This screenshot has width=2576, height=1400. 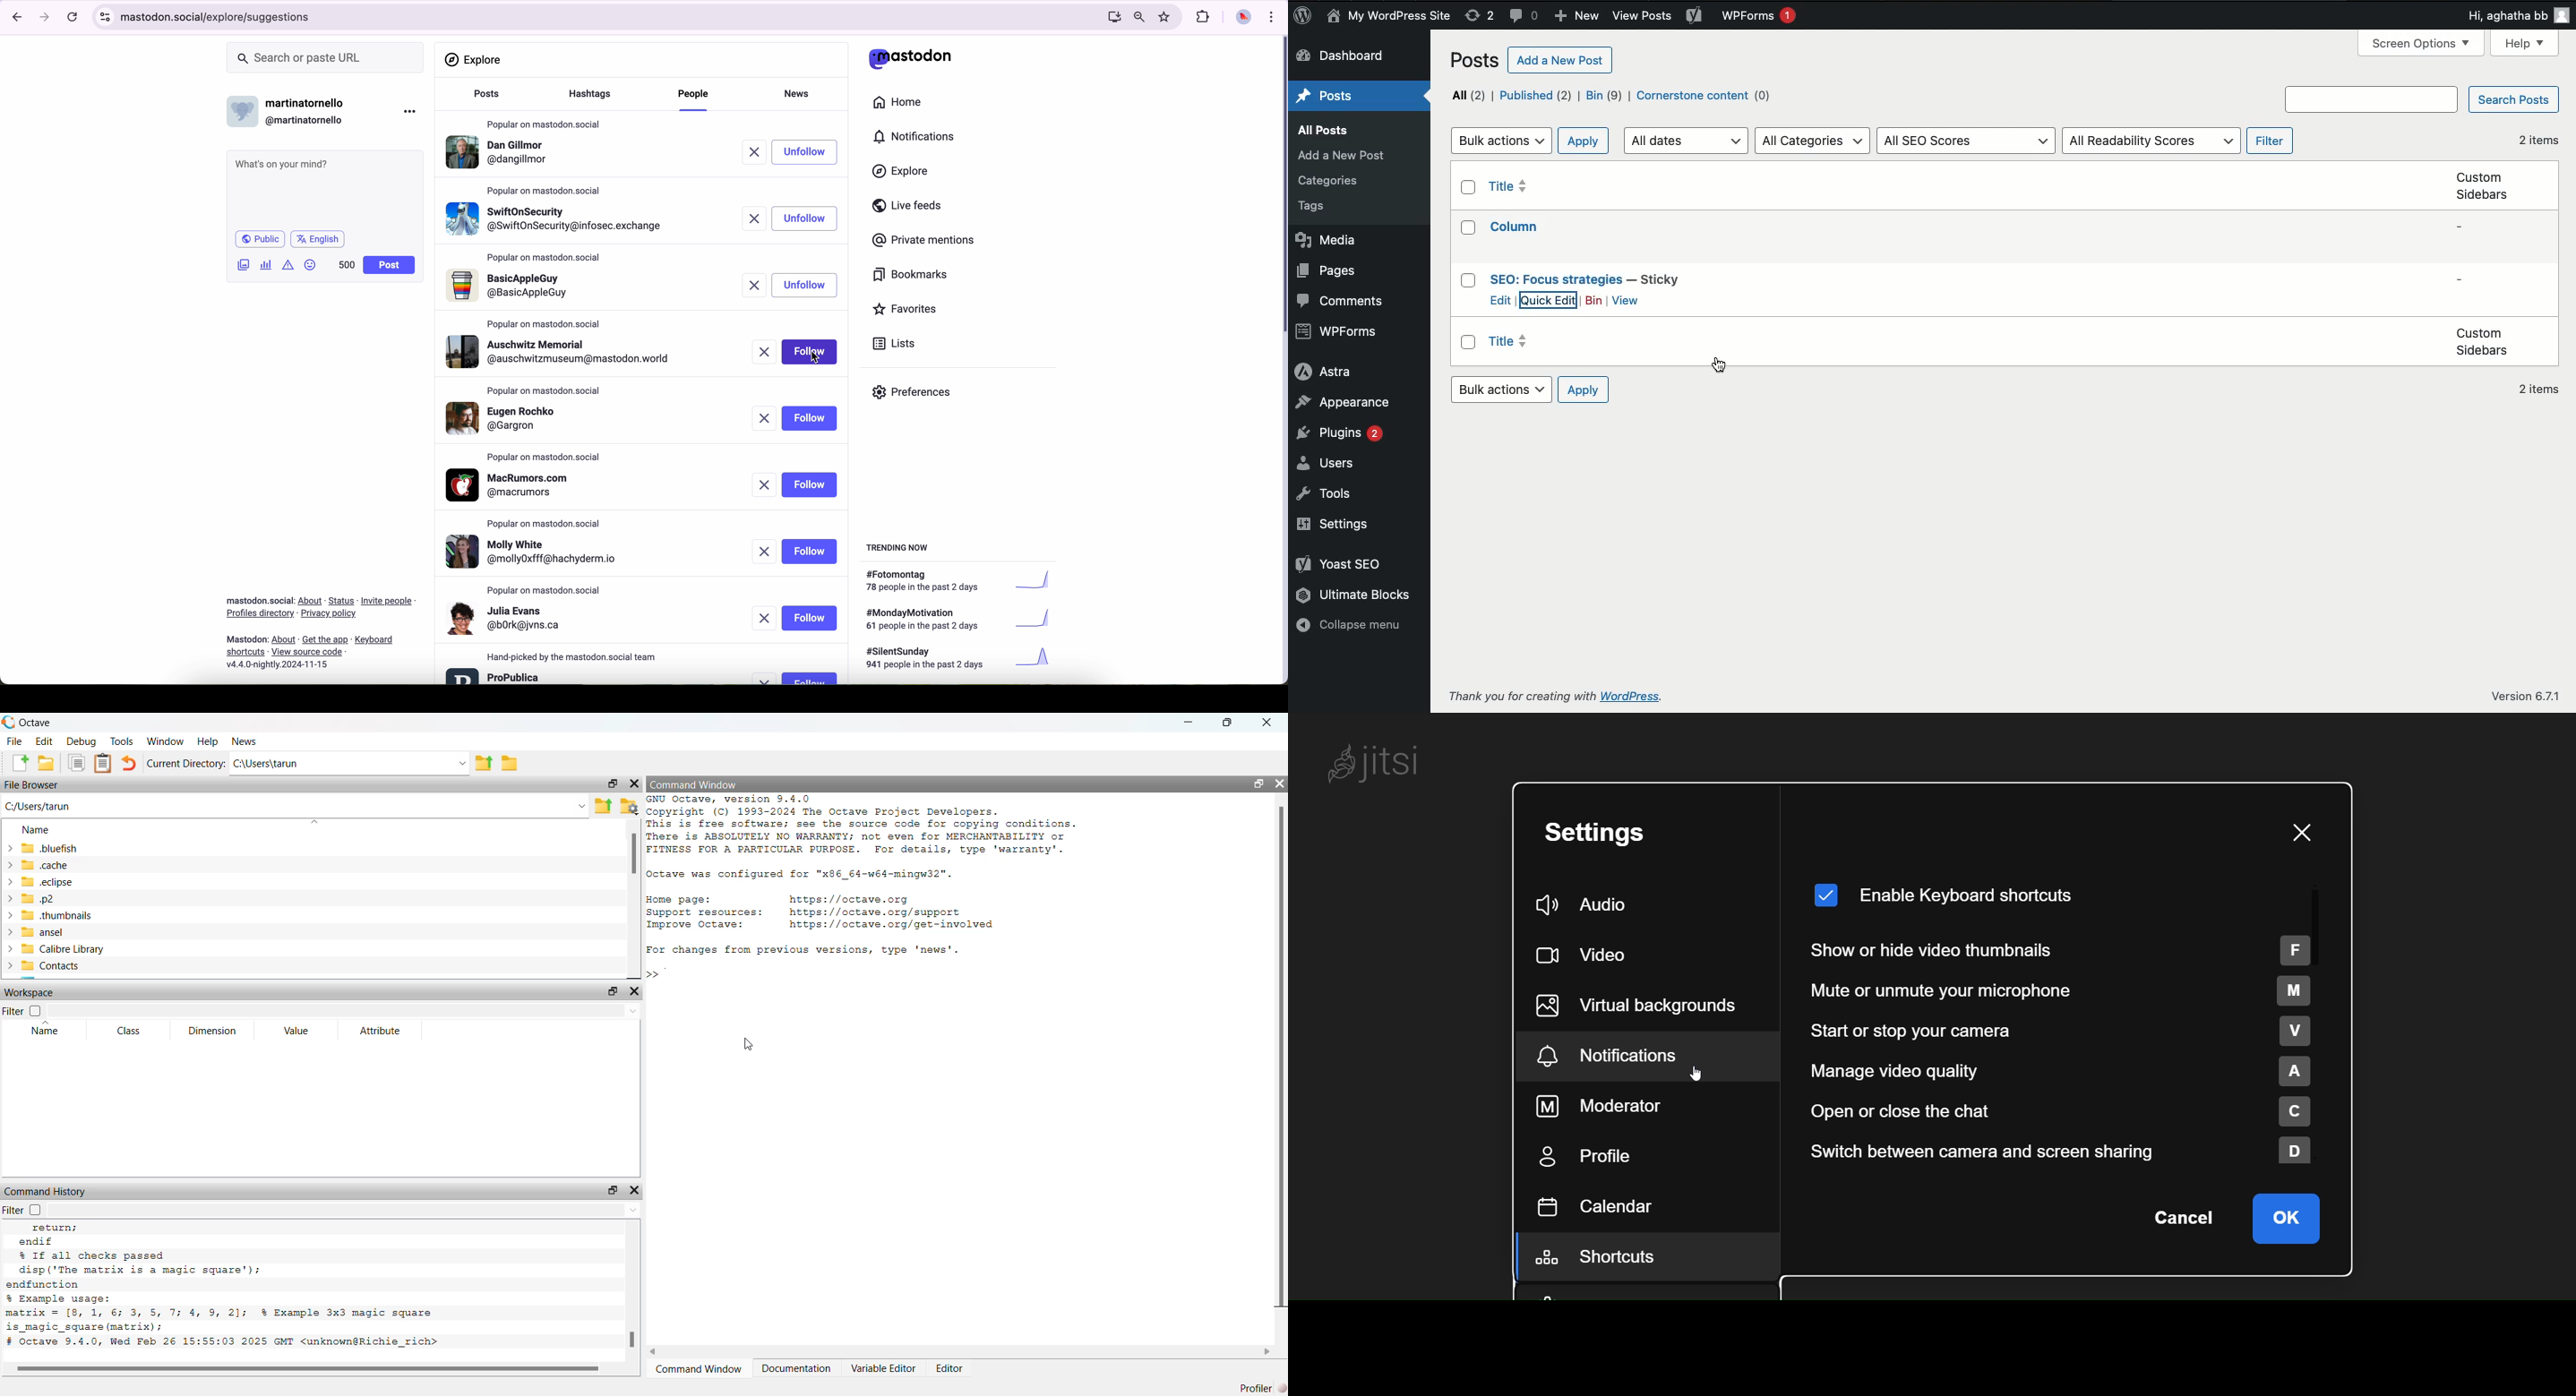 What do you see at coordinates (757, 286) in the screenshot?
I see `remove` at bounding box center [757, 286].